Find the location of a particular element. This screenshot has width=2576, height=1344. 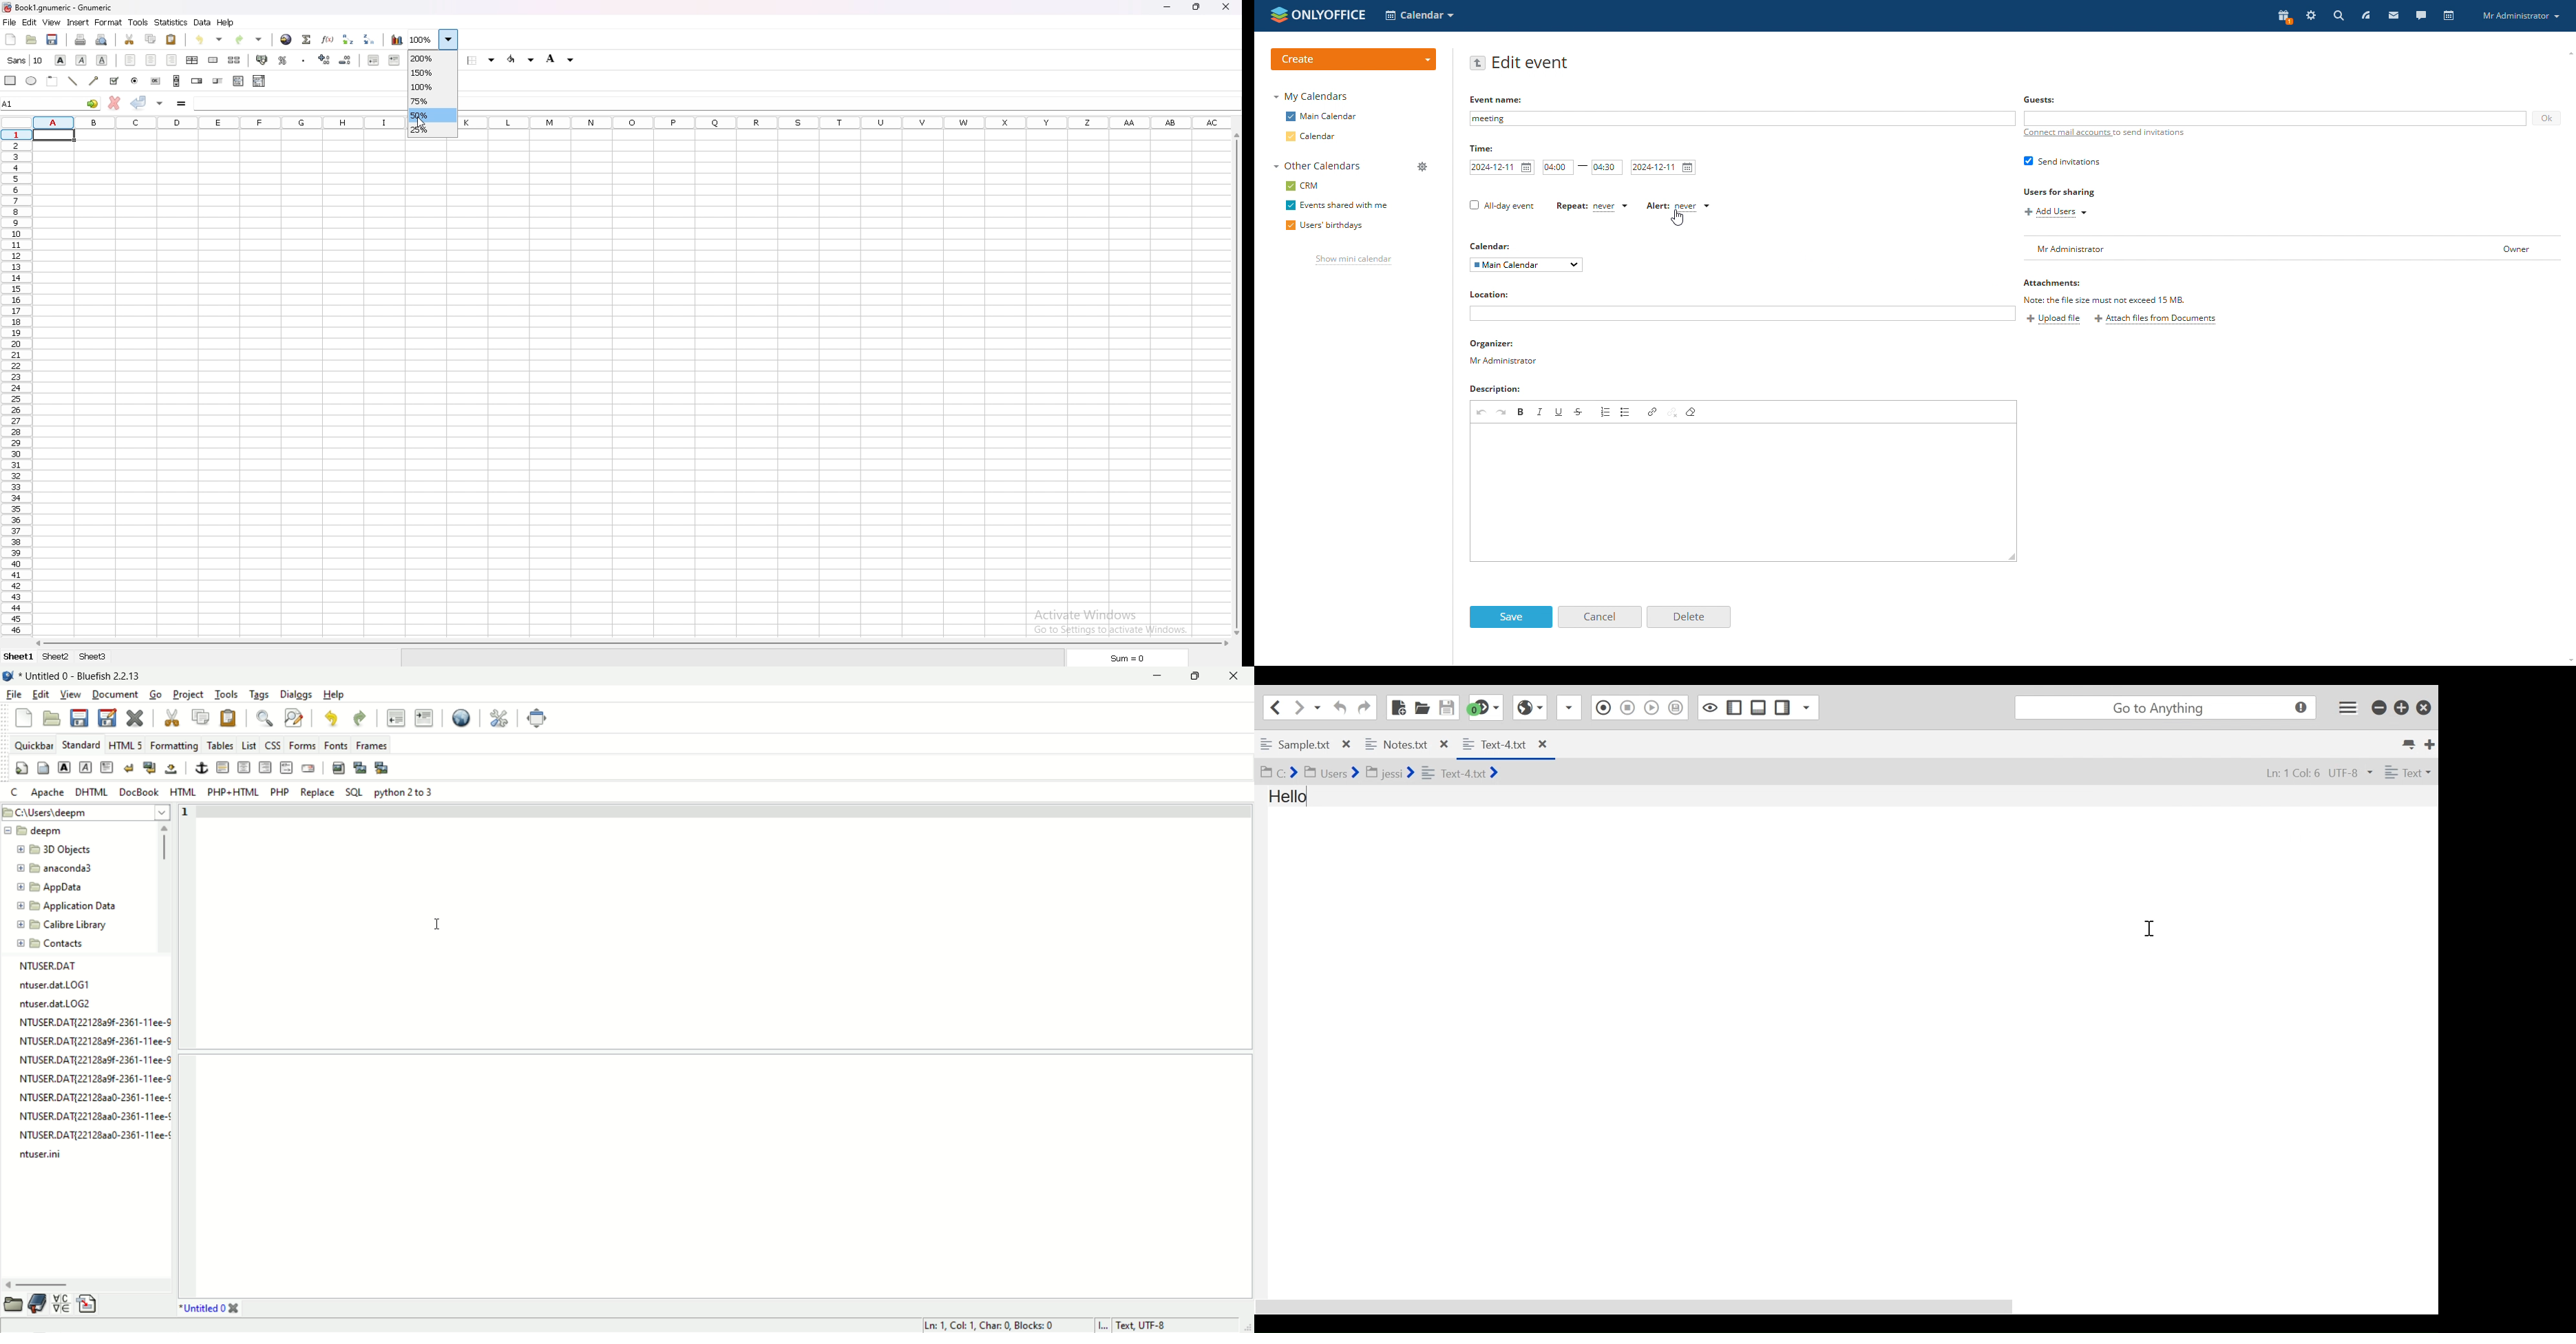

open file is located at coordinates (53, 718).